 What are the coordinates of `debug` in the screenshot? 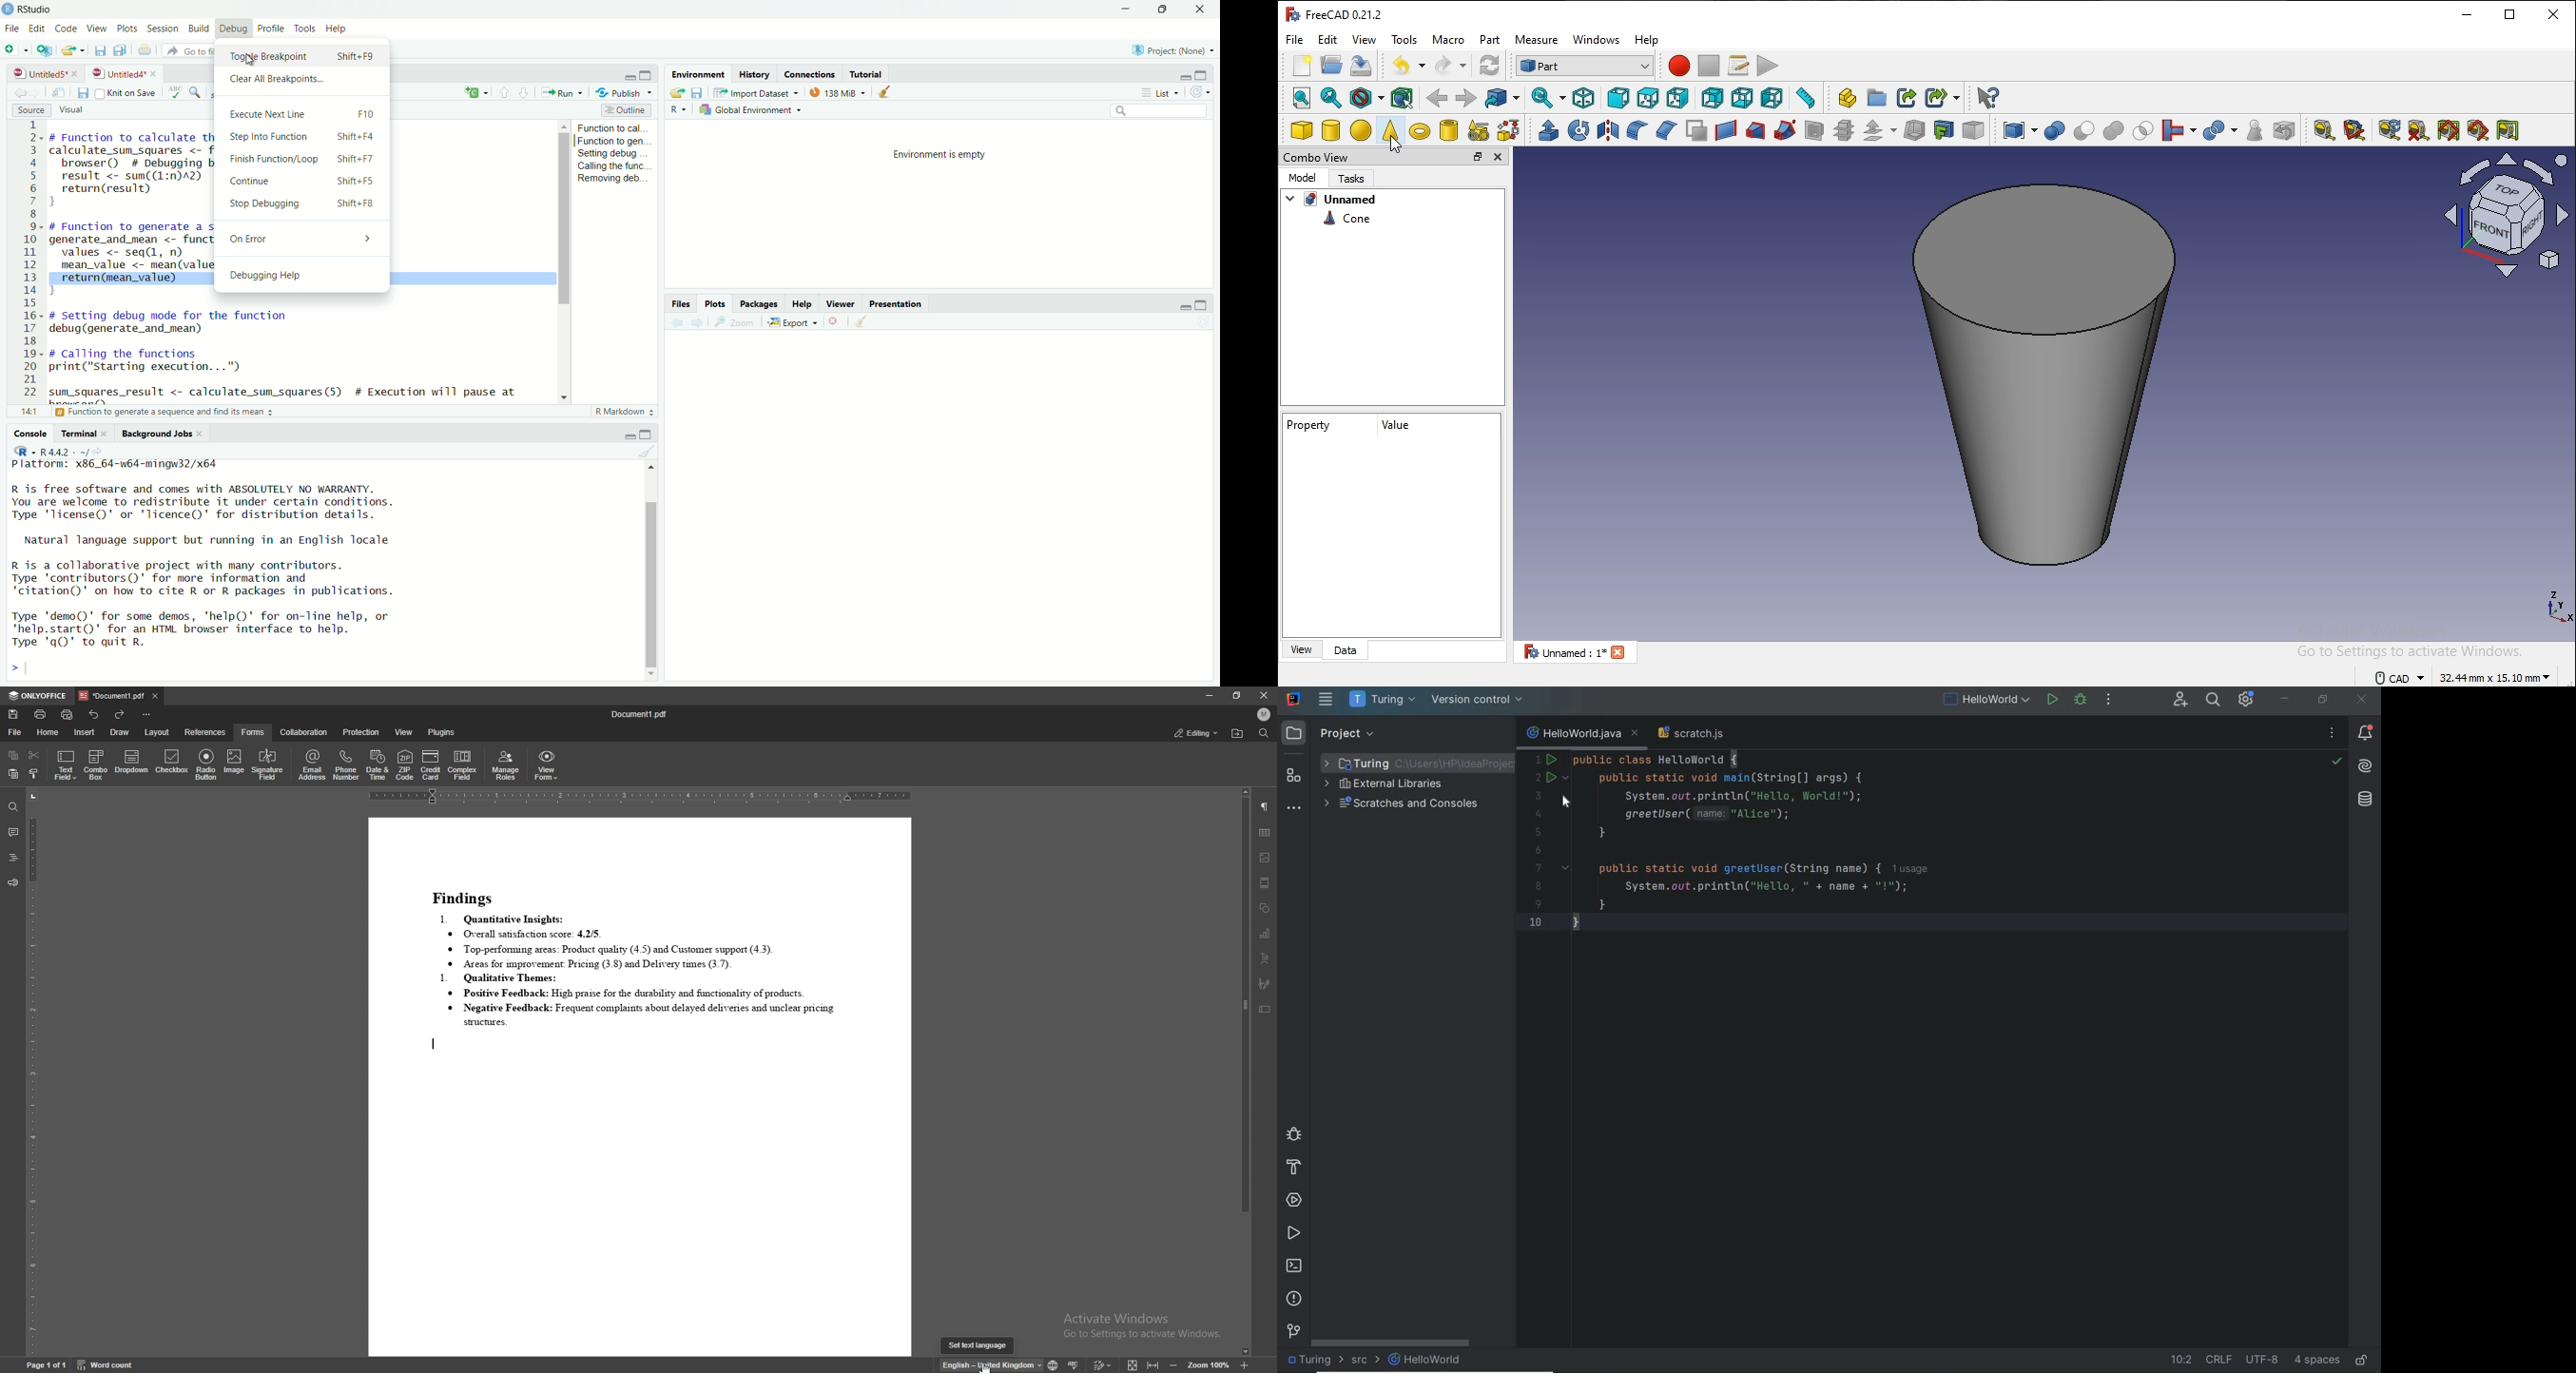 It's located at (1294, 1136).